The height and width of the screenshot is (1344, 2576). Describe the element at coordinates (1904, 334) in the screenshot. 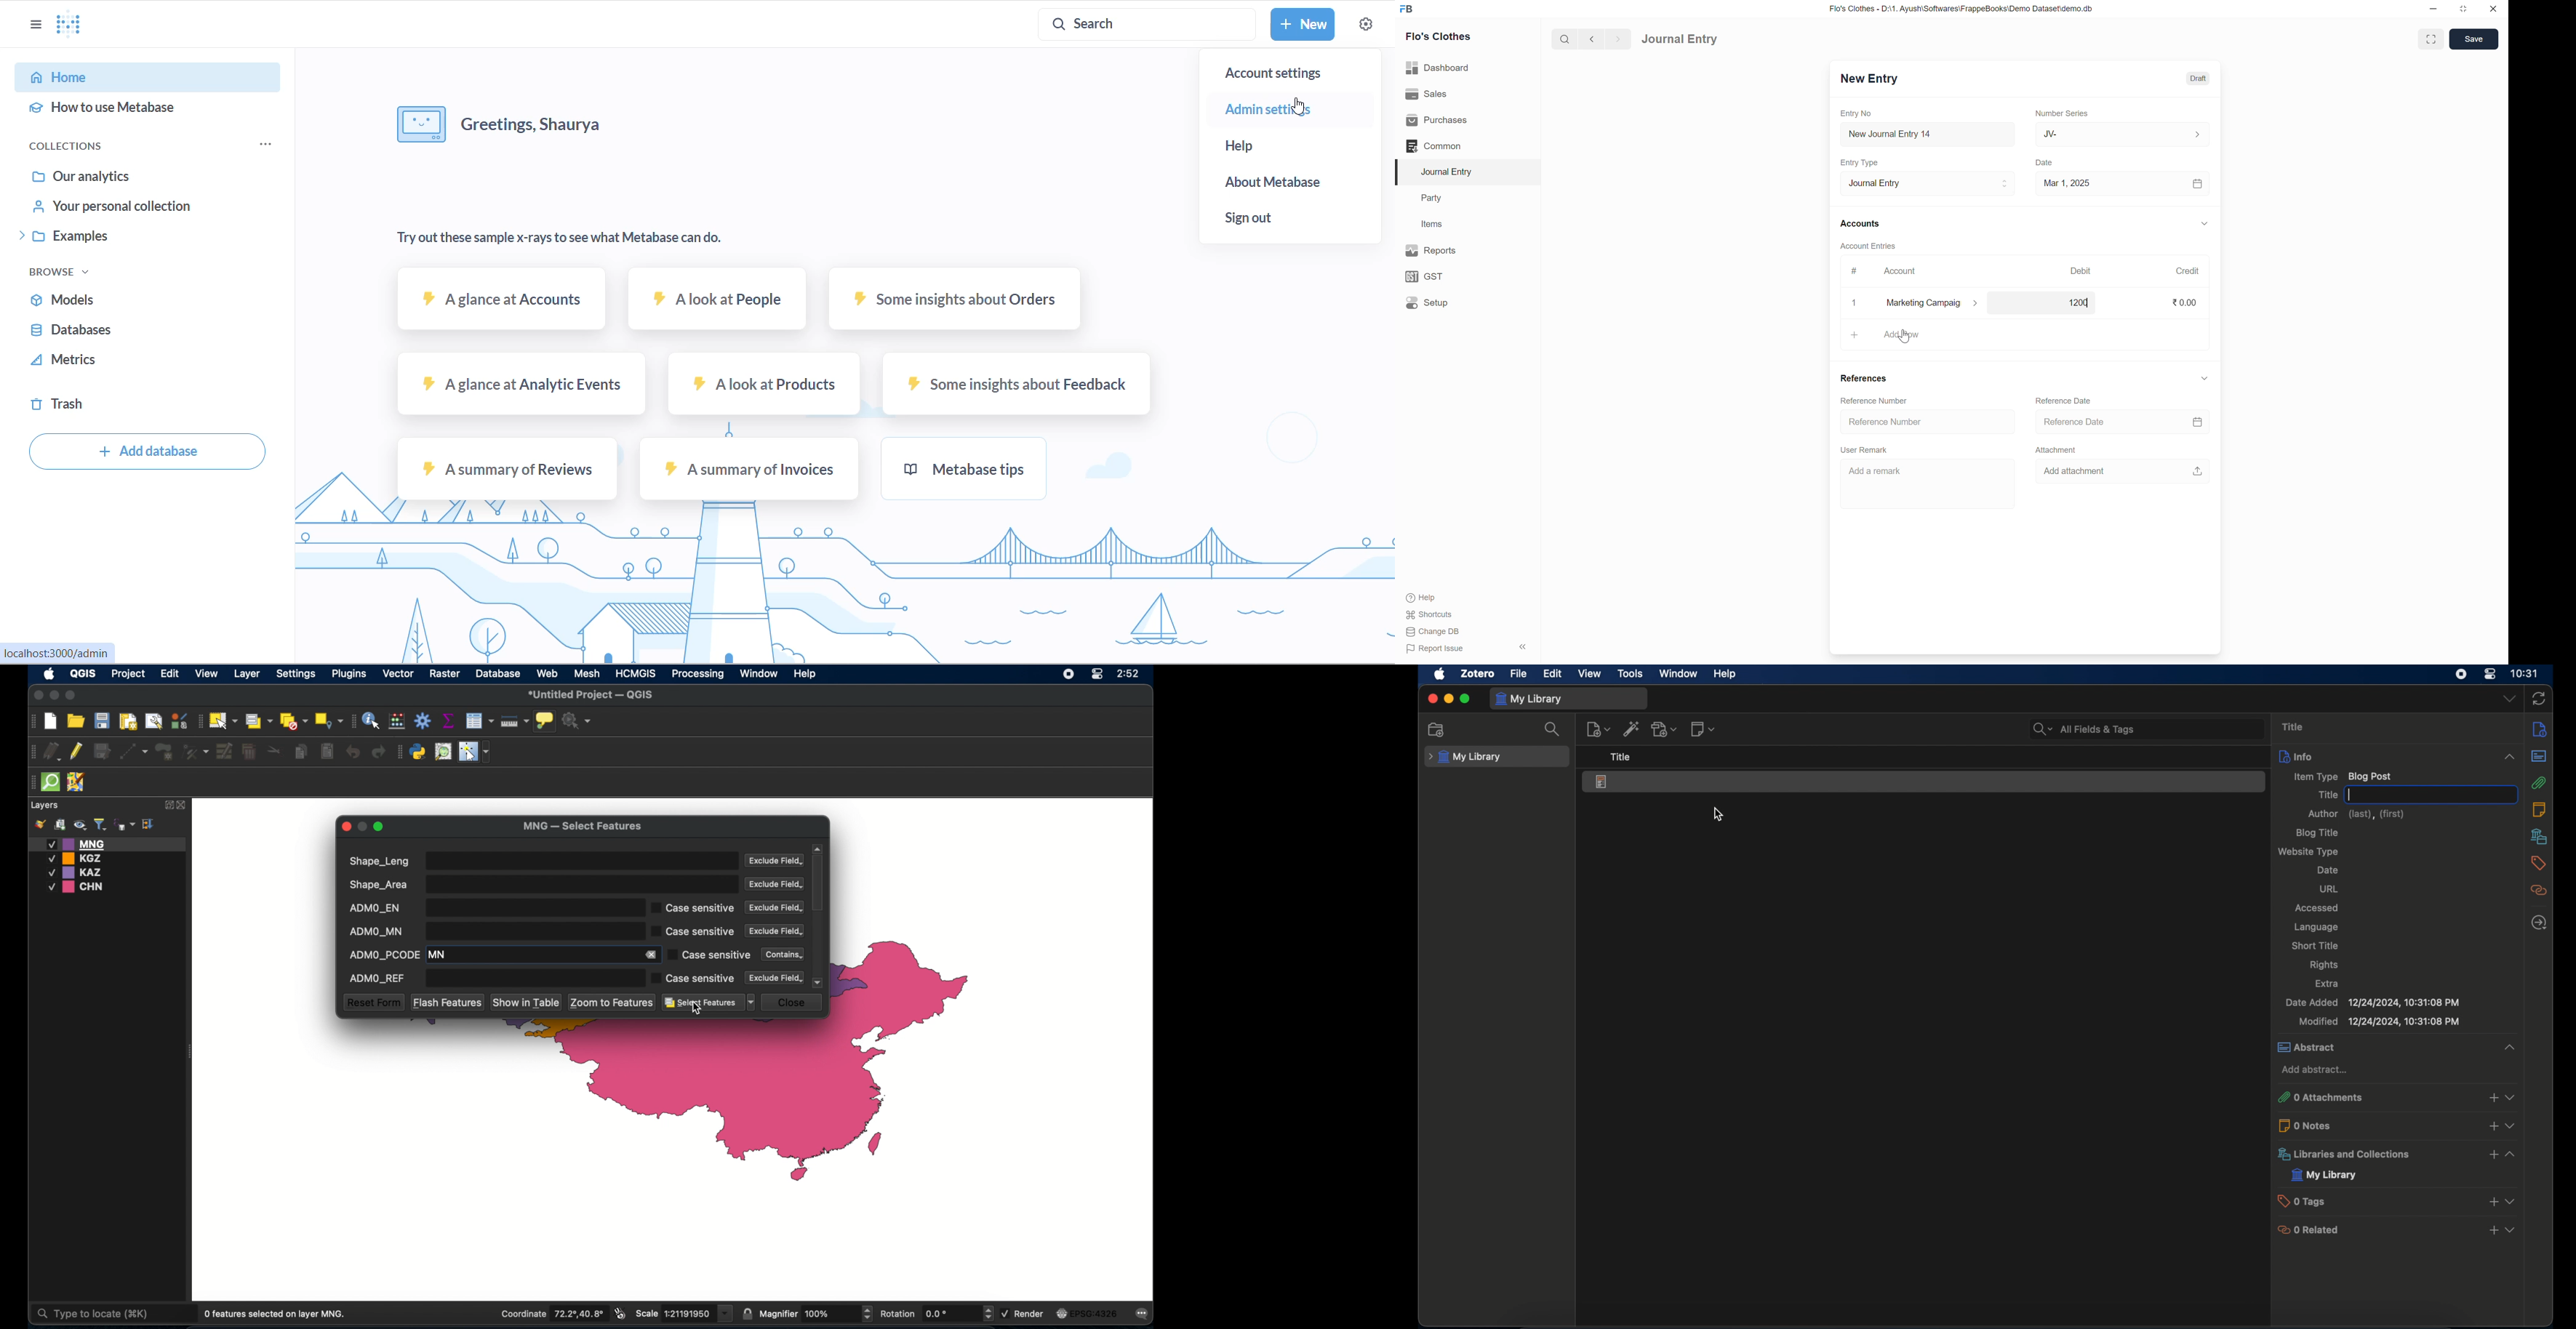

I see `add row` at that location.